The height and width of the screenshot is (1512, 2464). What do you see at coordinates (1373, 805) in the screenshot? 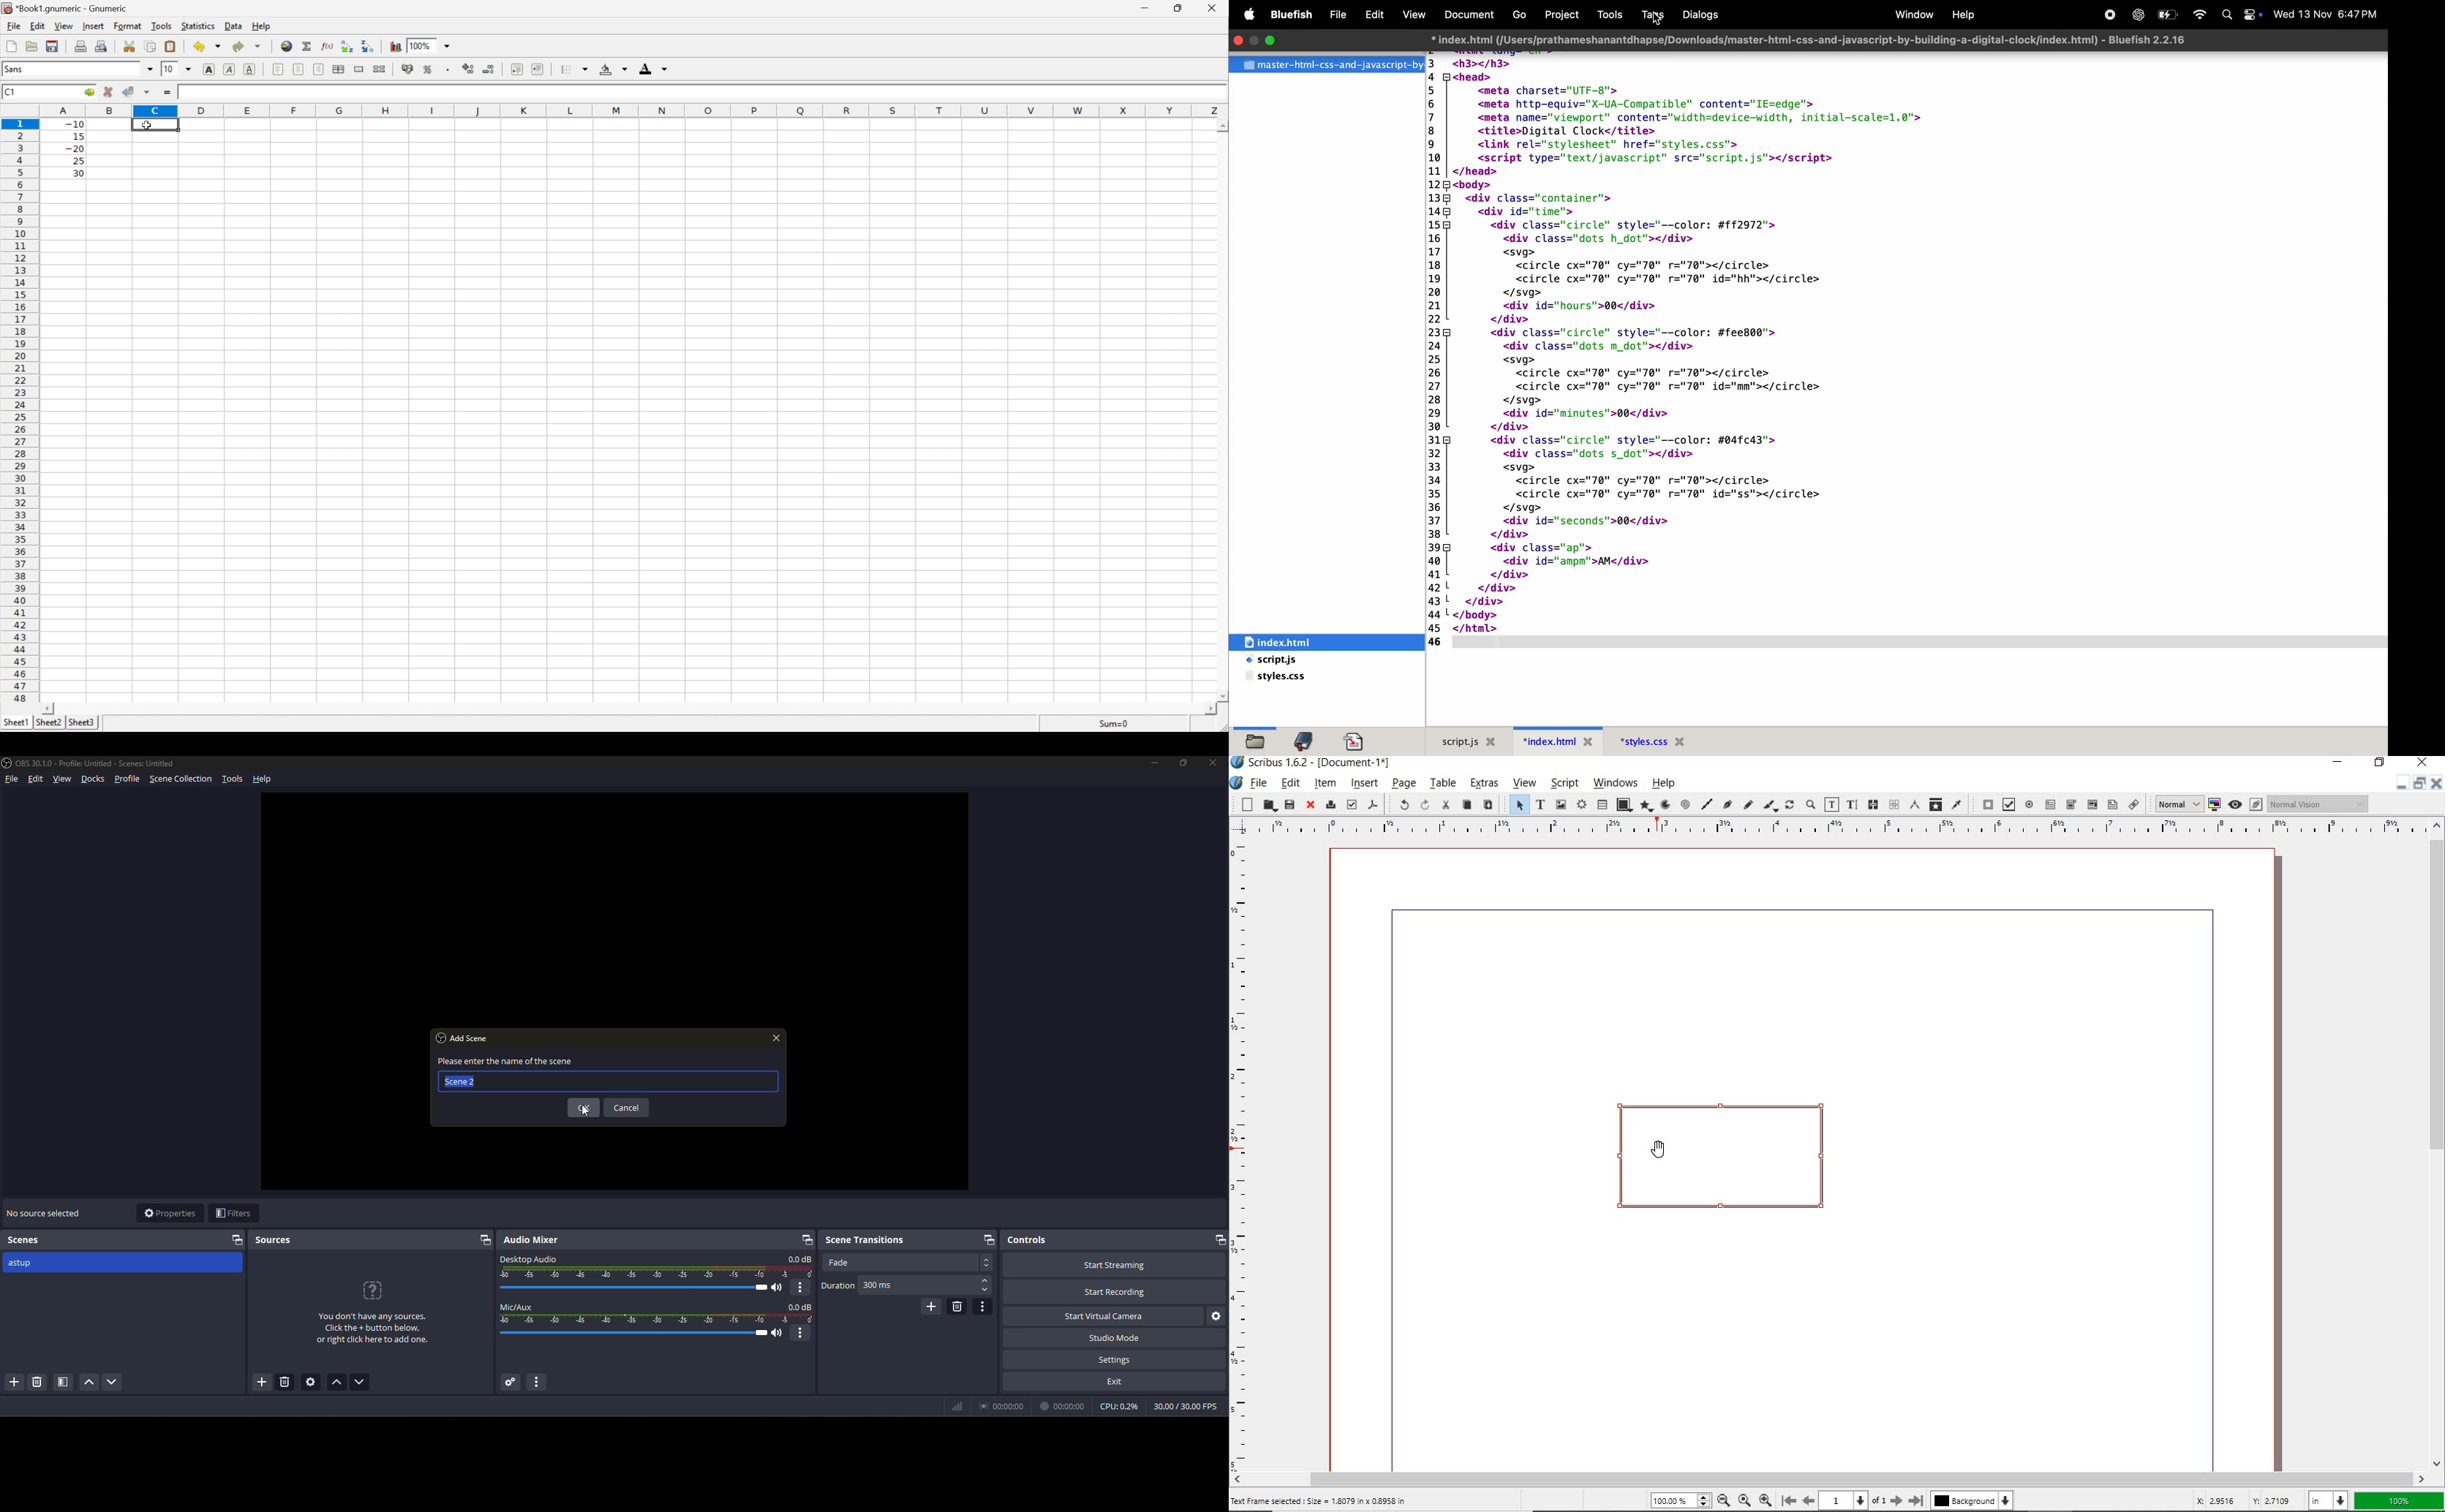
I see `save as pdf` at bounding box center [1373, 805].